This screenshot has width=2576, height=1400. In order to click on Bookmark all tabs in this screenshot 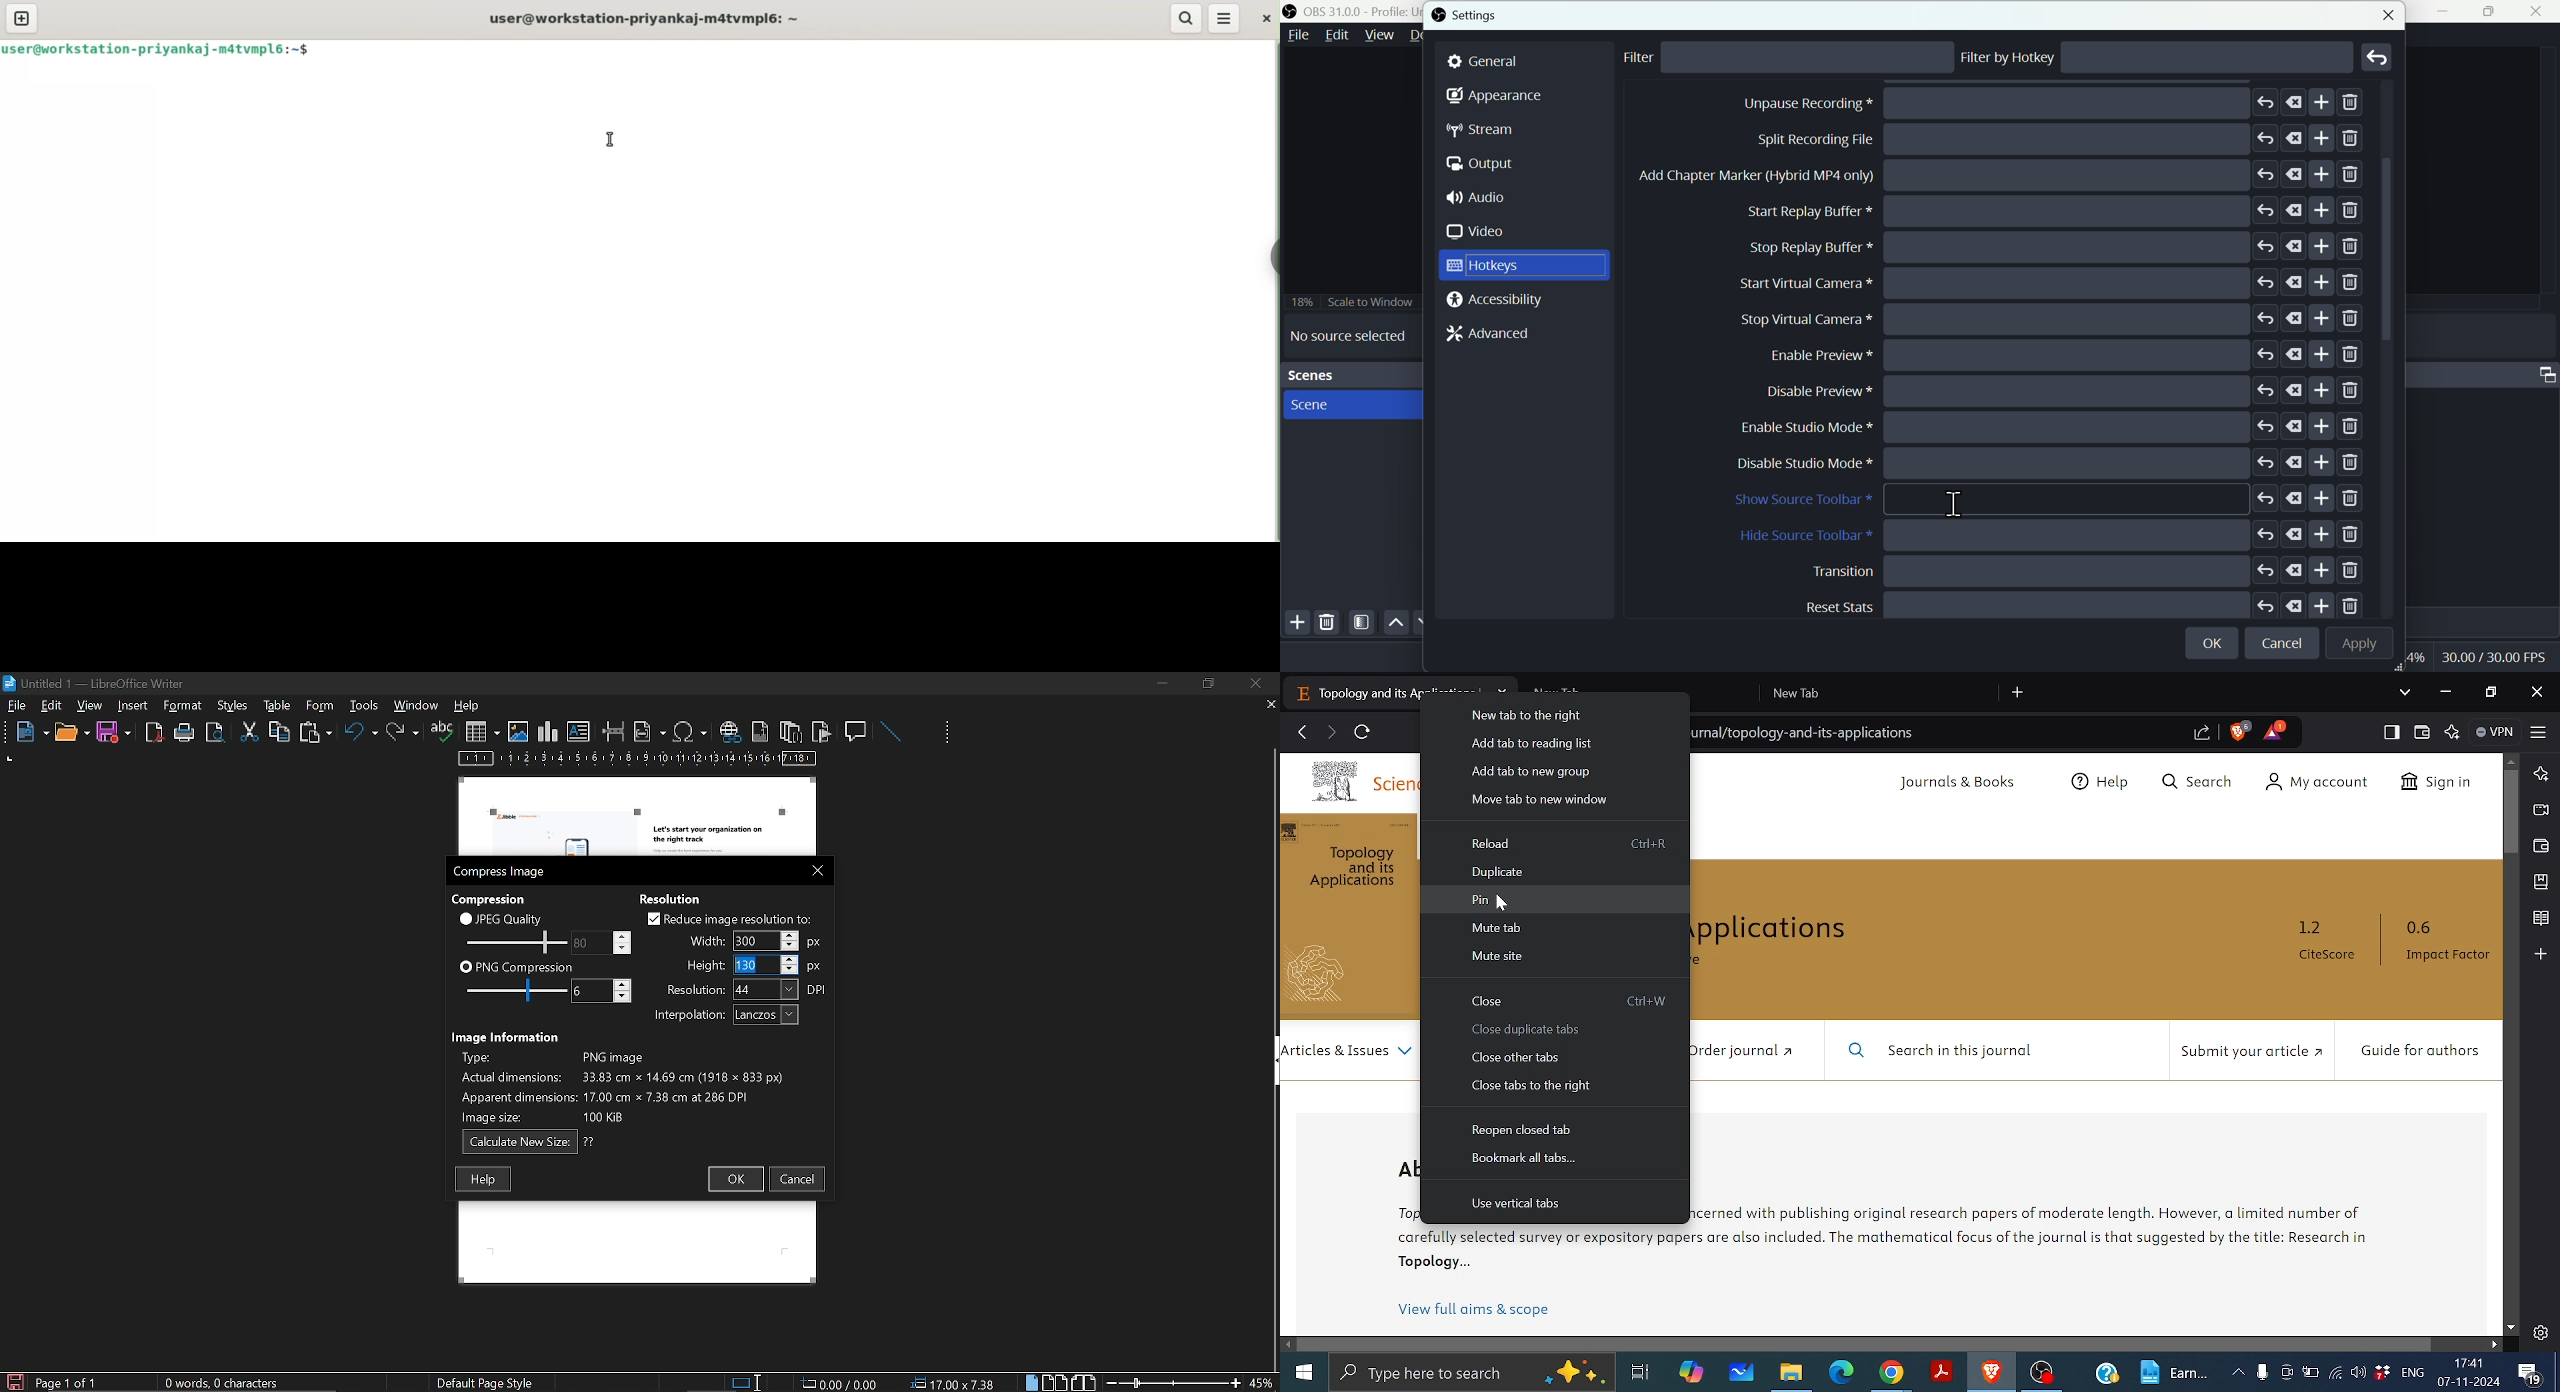, I will do `click(1523, 1158)`.